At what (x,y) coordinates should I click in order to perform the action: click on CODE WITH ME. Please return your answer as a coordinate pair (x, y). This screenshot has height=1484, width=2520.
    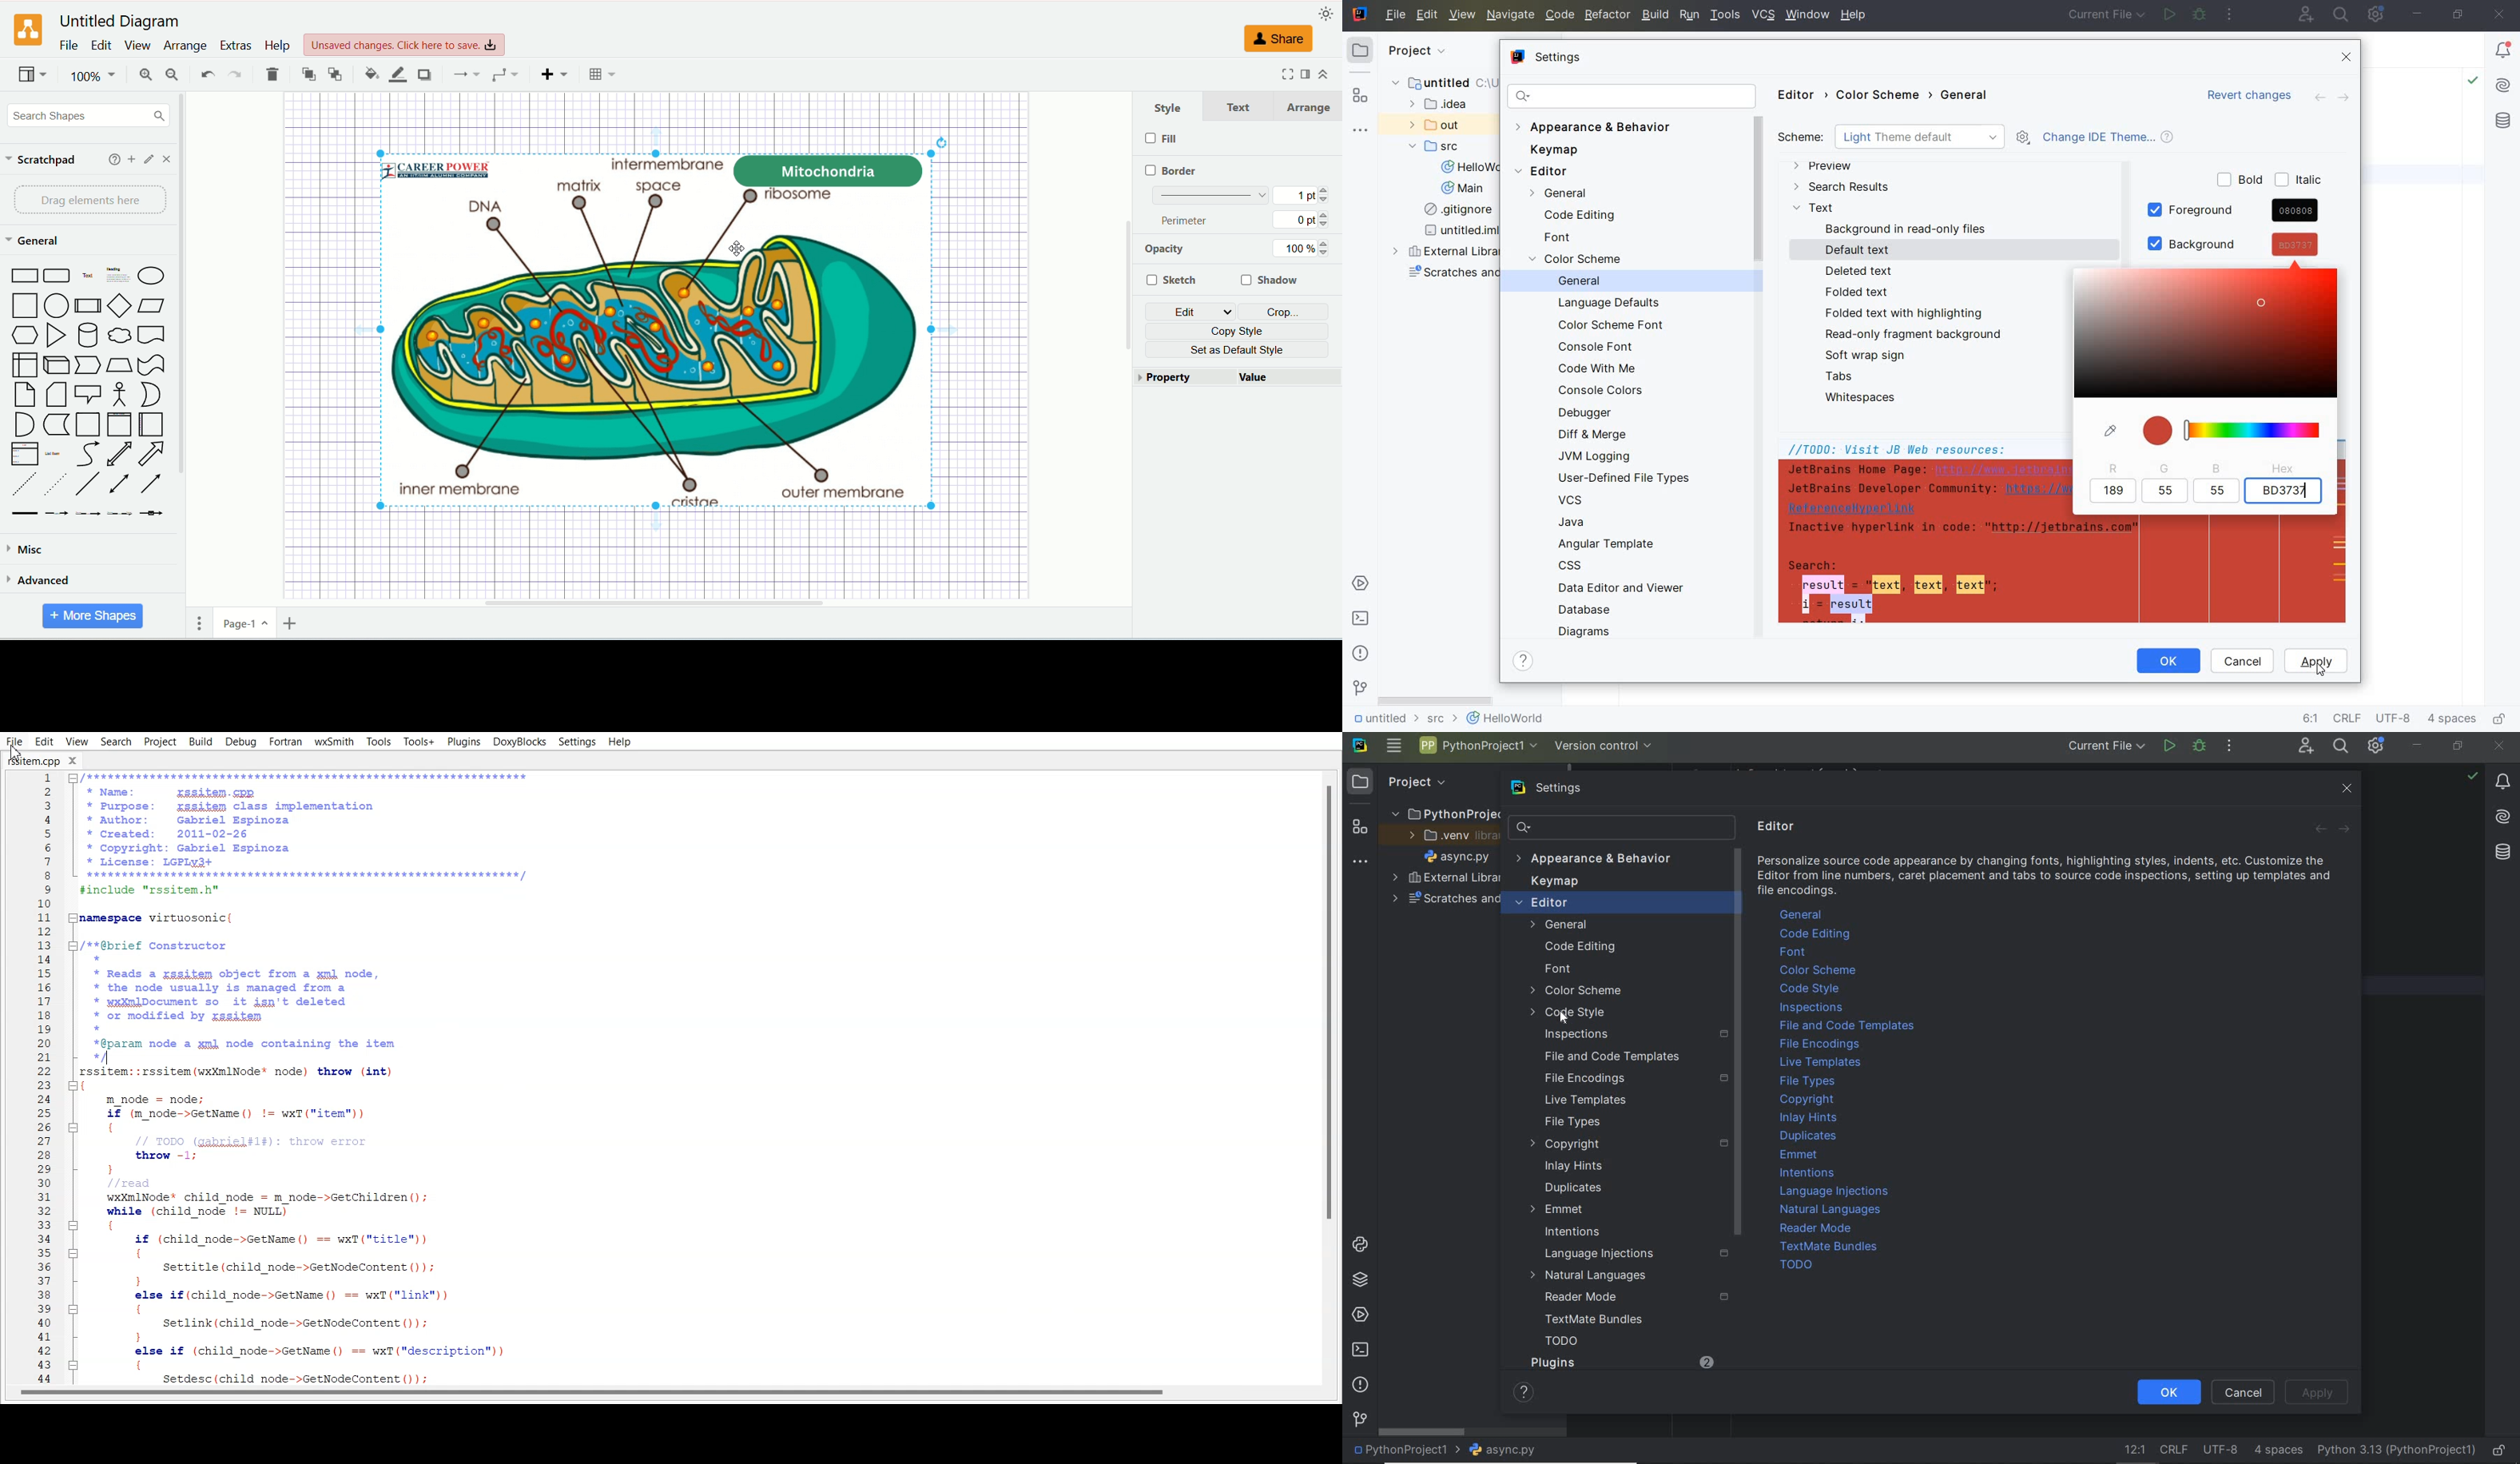
    Looking at the image, I should click on (1600, 371).